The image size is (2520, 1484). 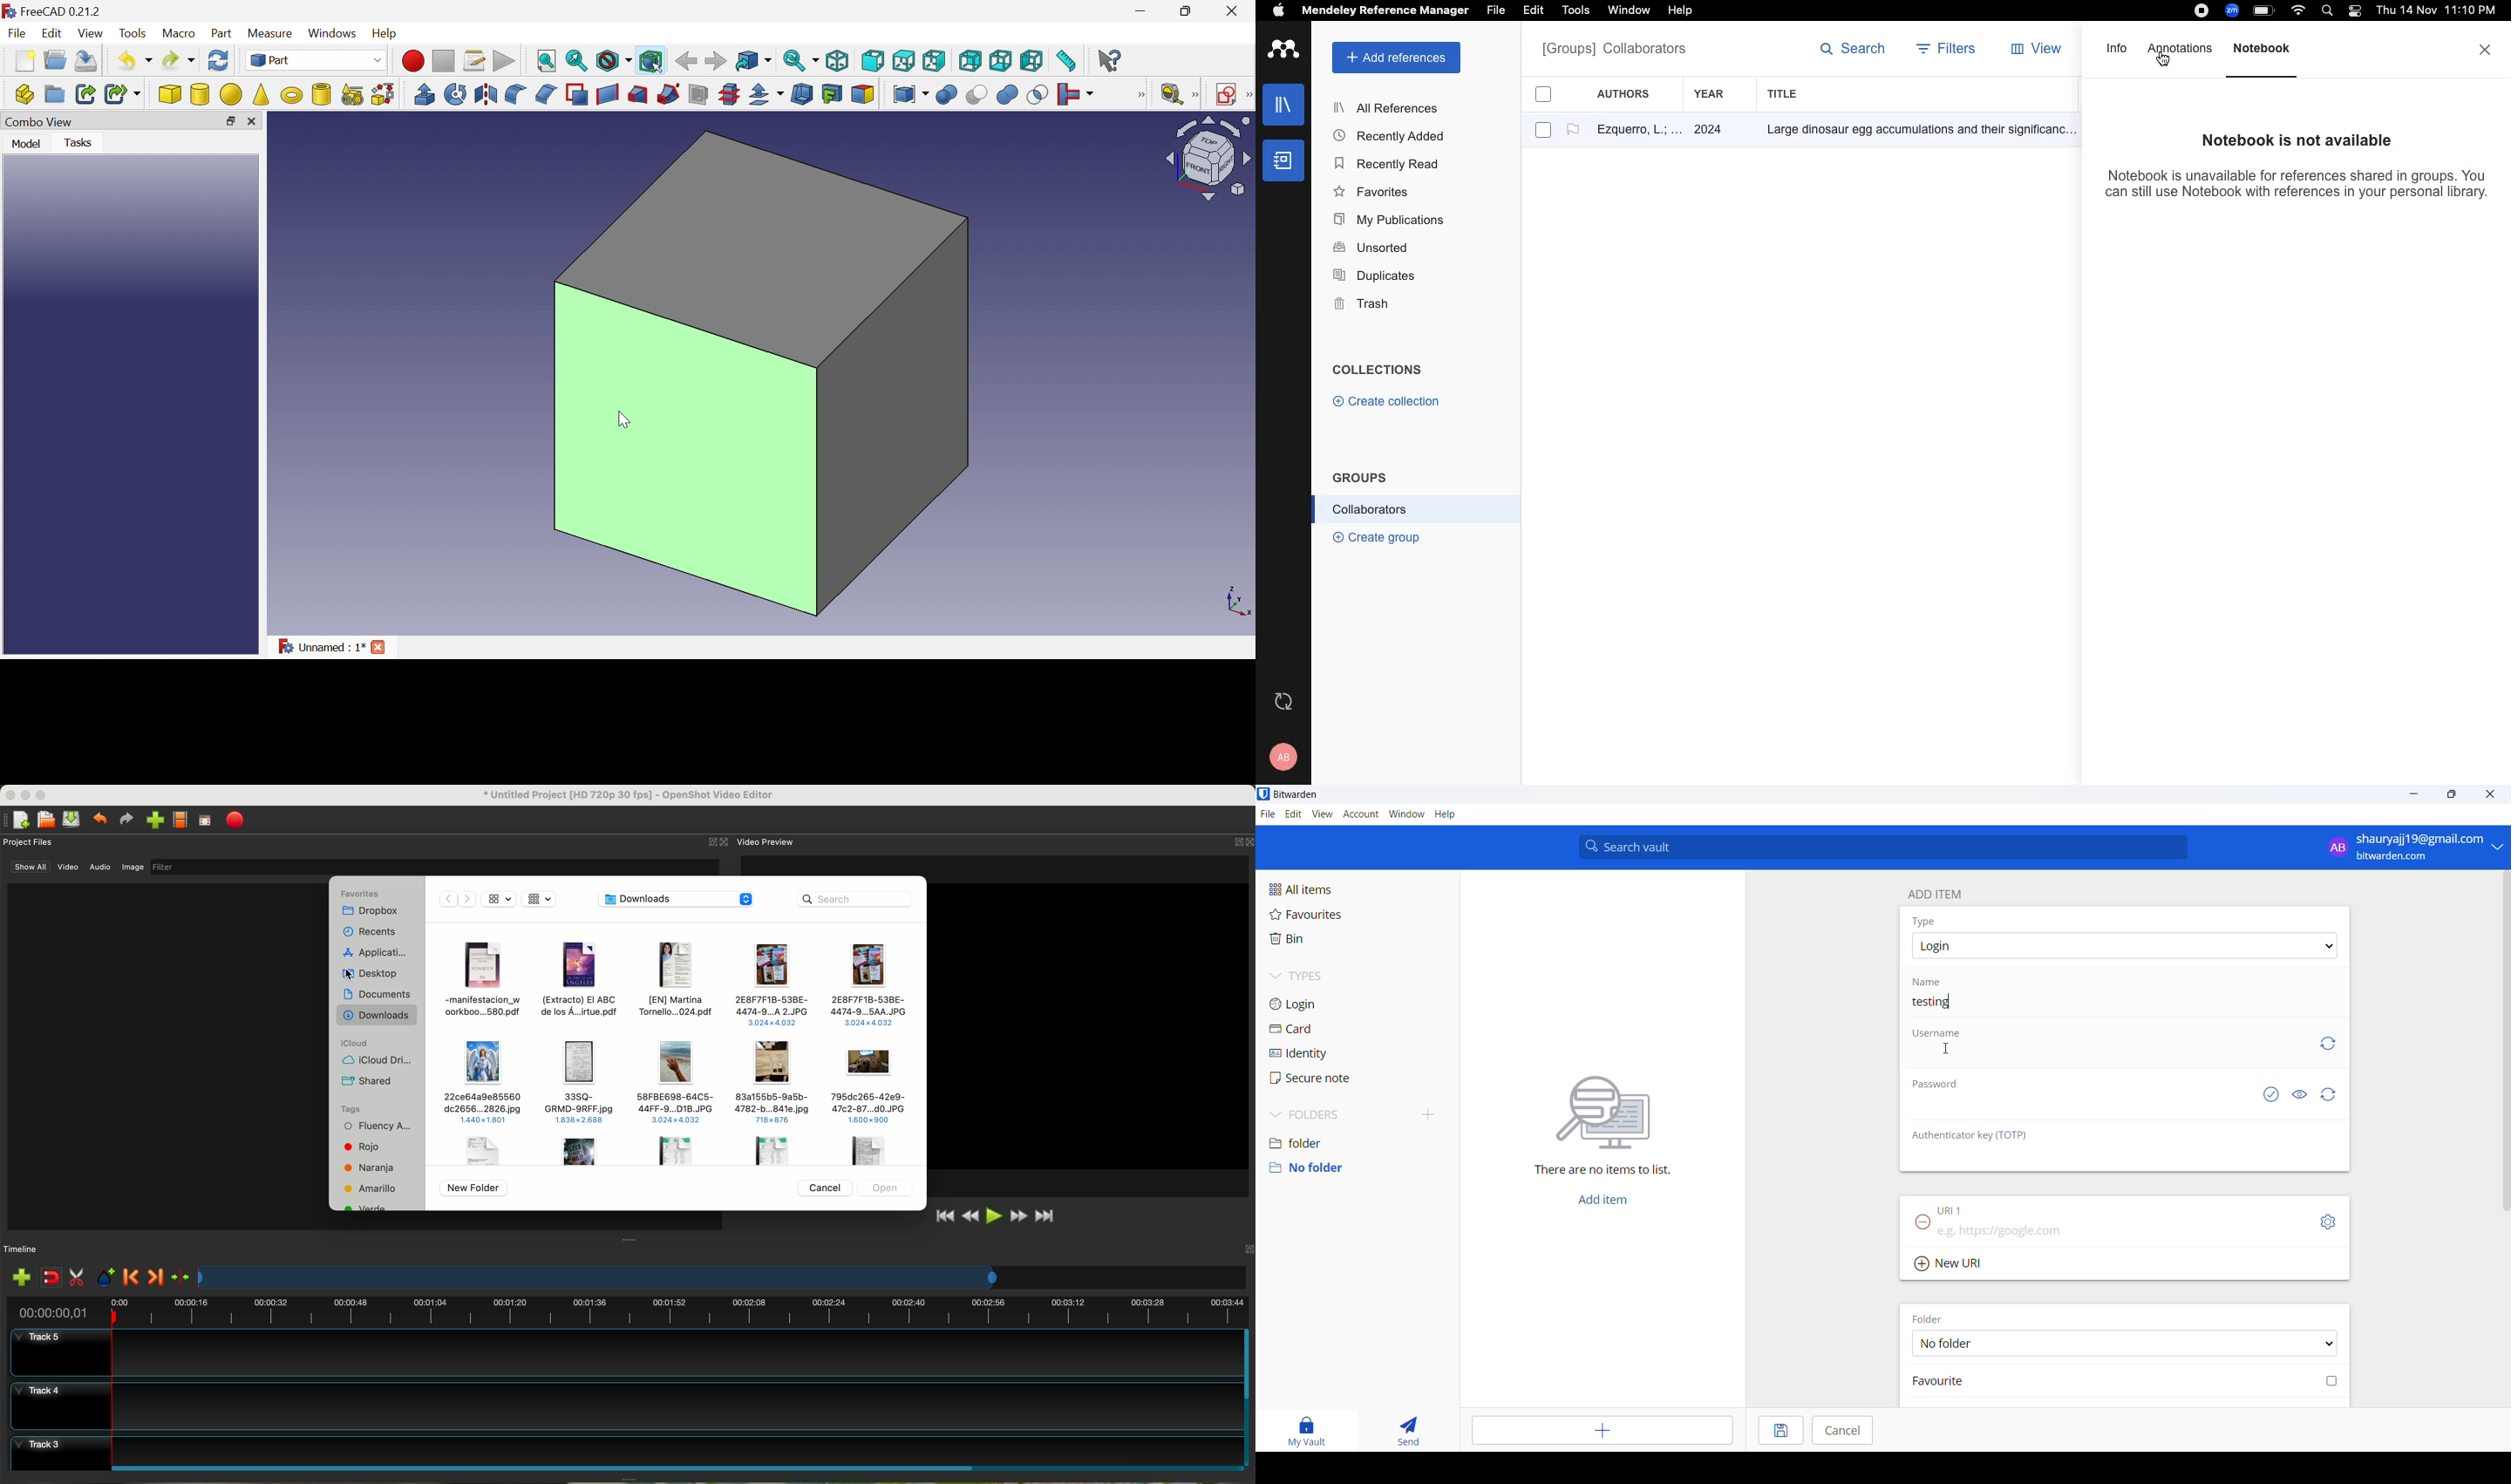 I want to click on Model, so click(x=25, y=143).